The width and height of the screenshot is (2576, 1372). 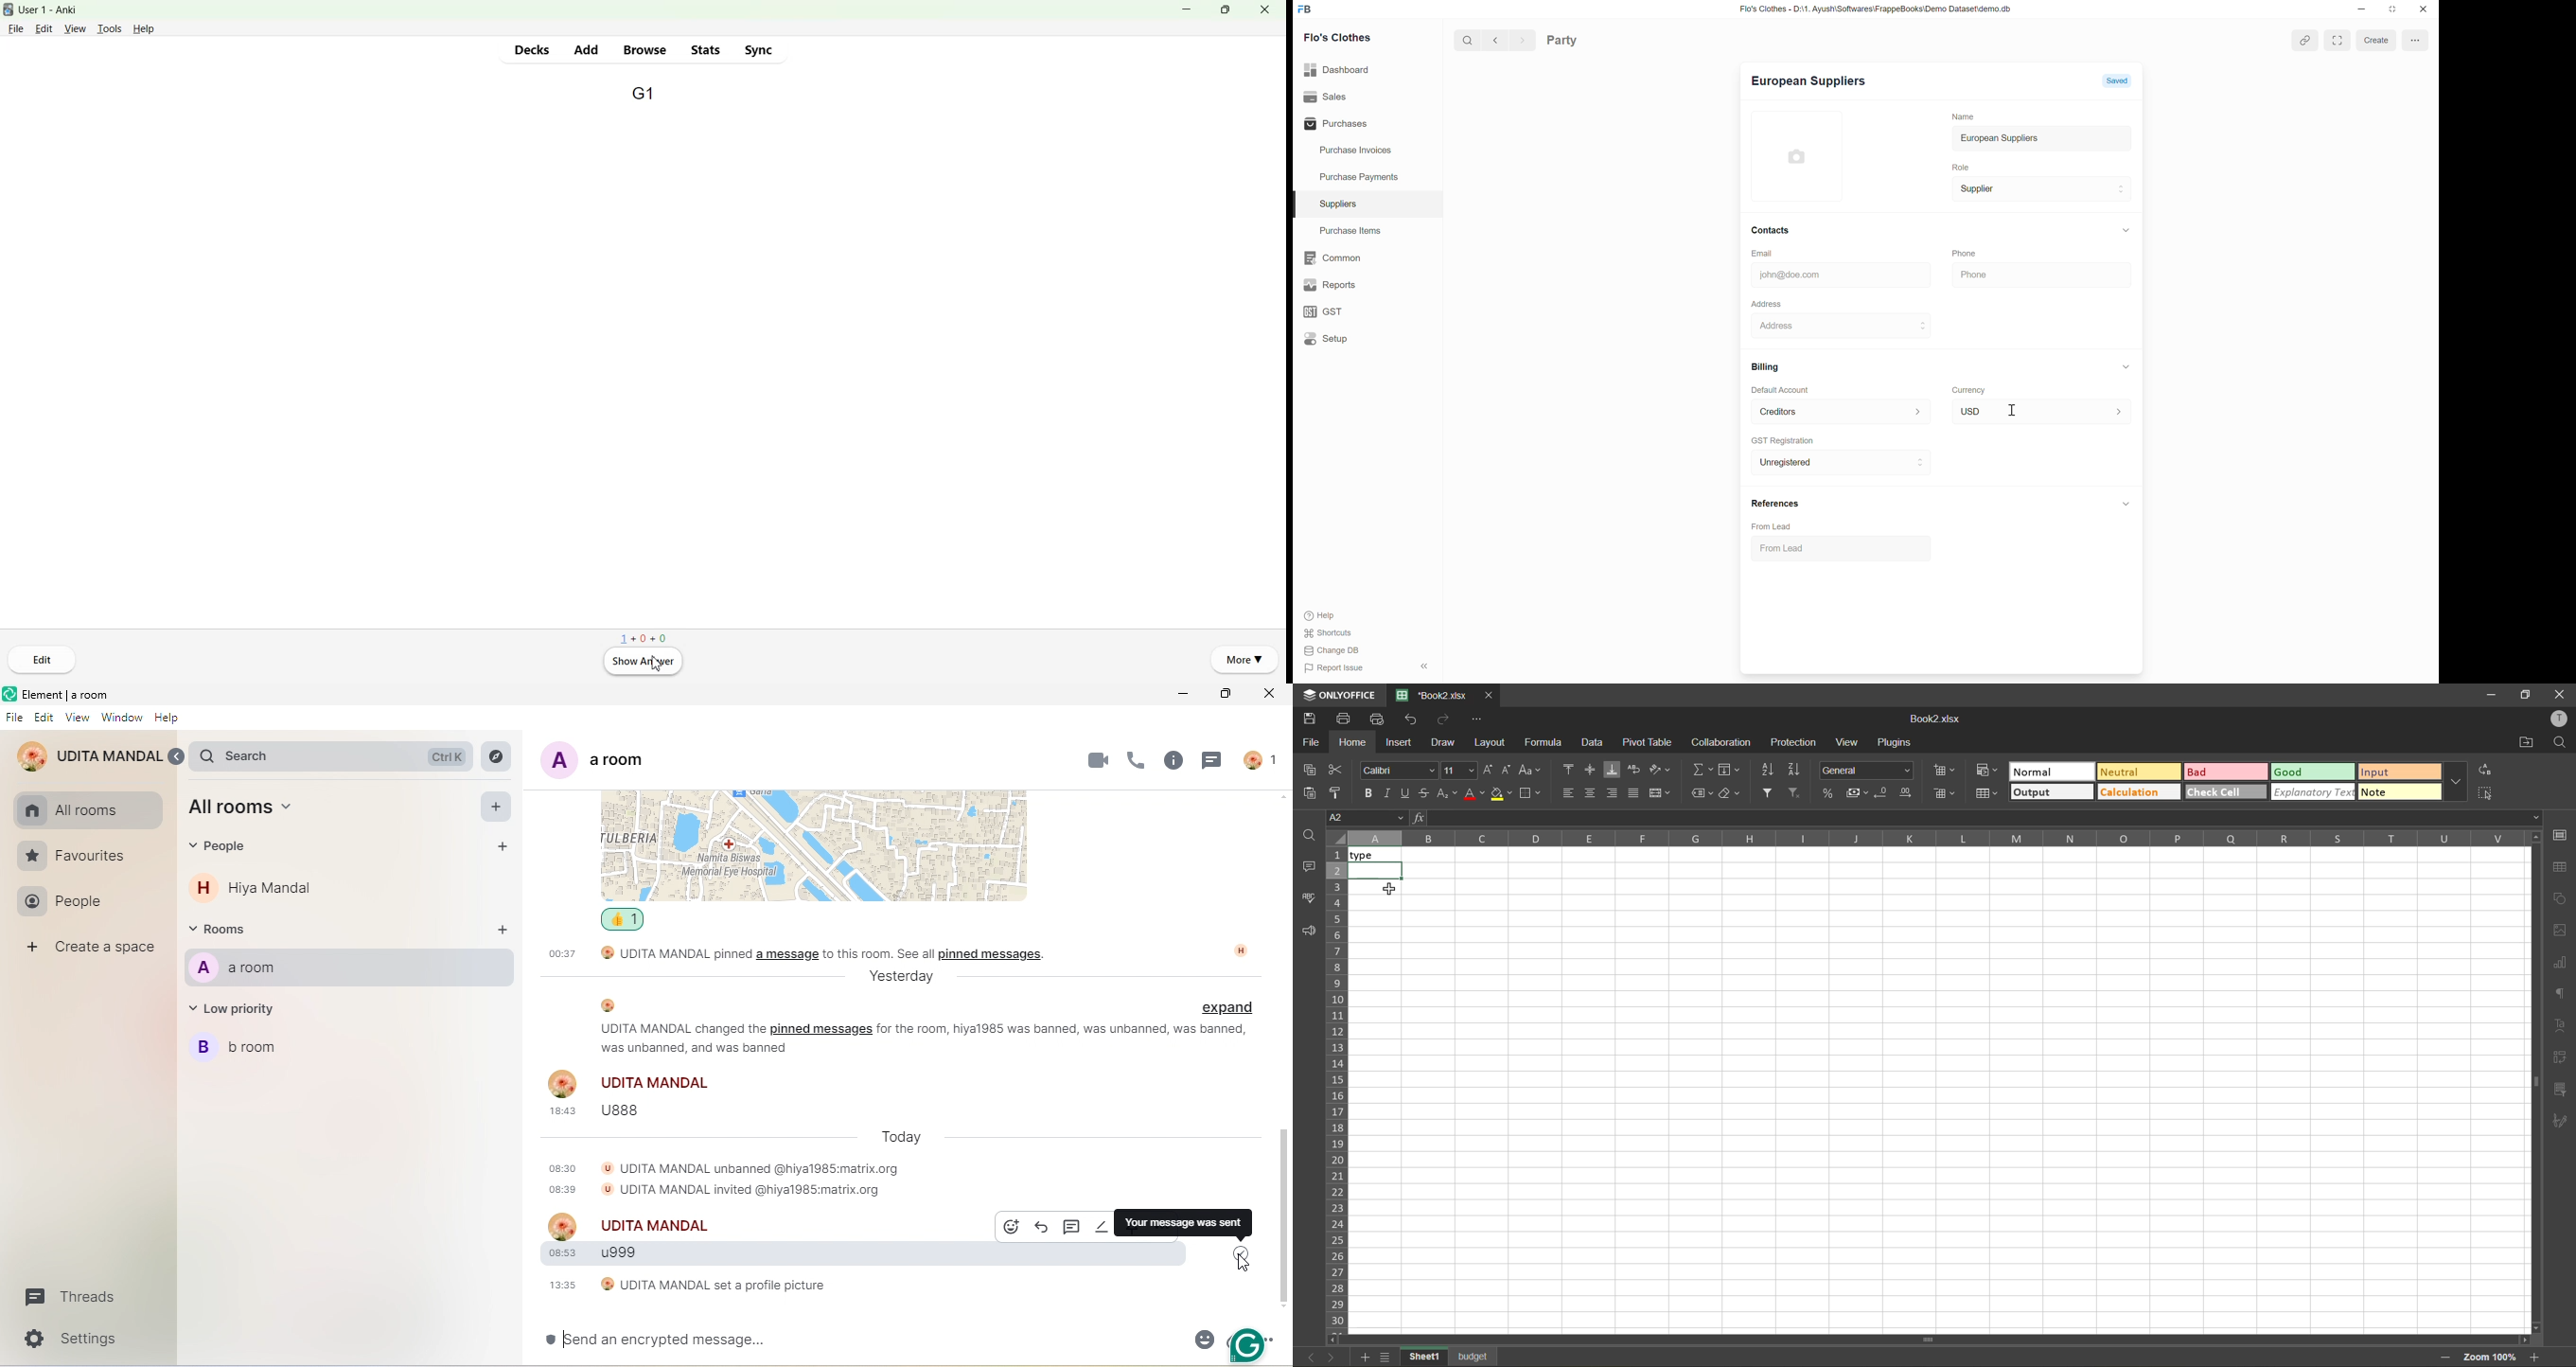 What do you see at coordinates (1660, 793) in the screenshot?
I see `merge and center` at bounding box center [1660, 793].